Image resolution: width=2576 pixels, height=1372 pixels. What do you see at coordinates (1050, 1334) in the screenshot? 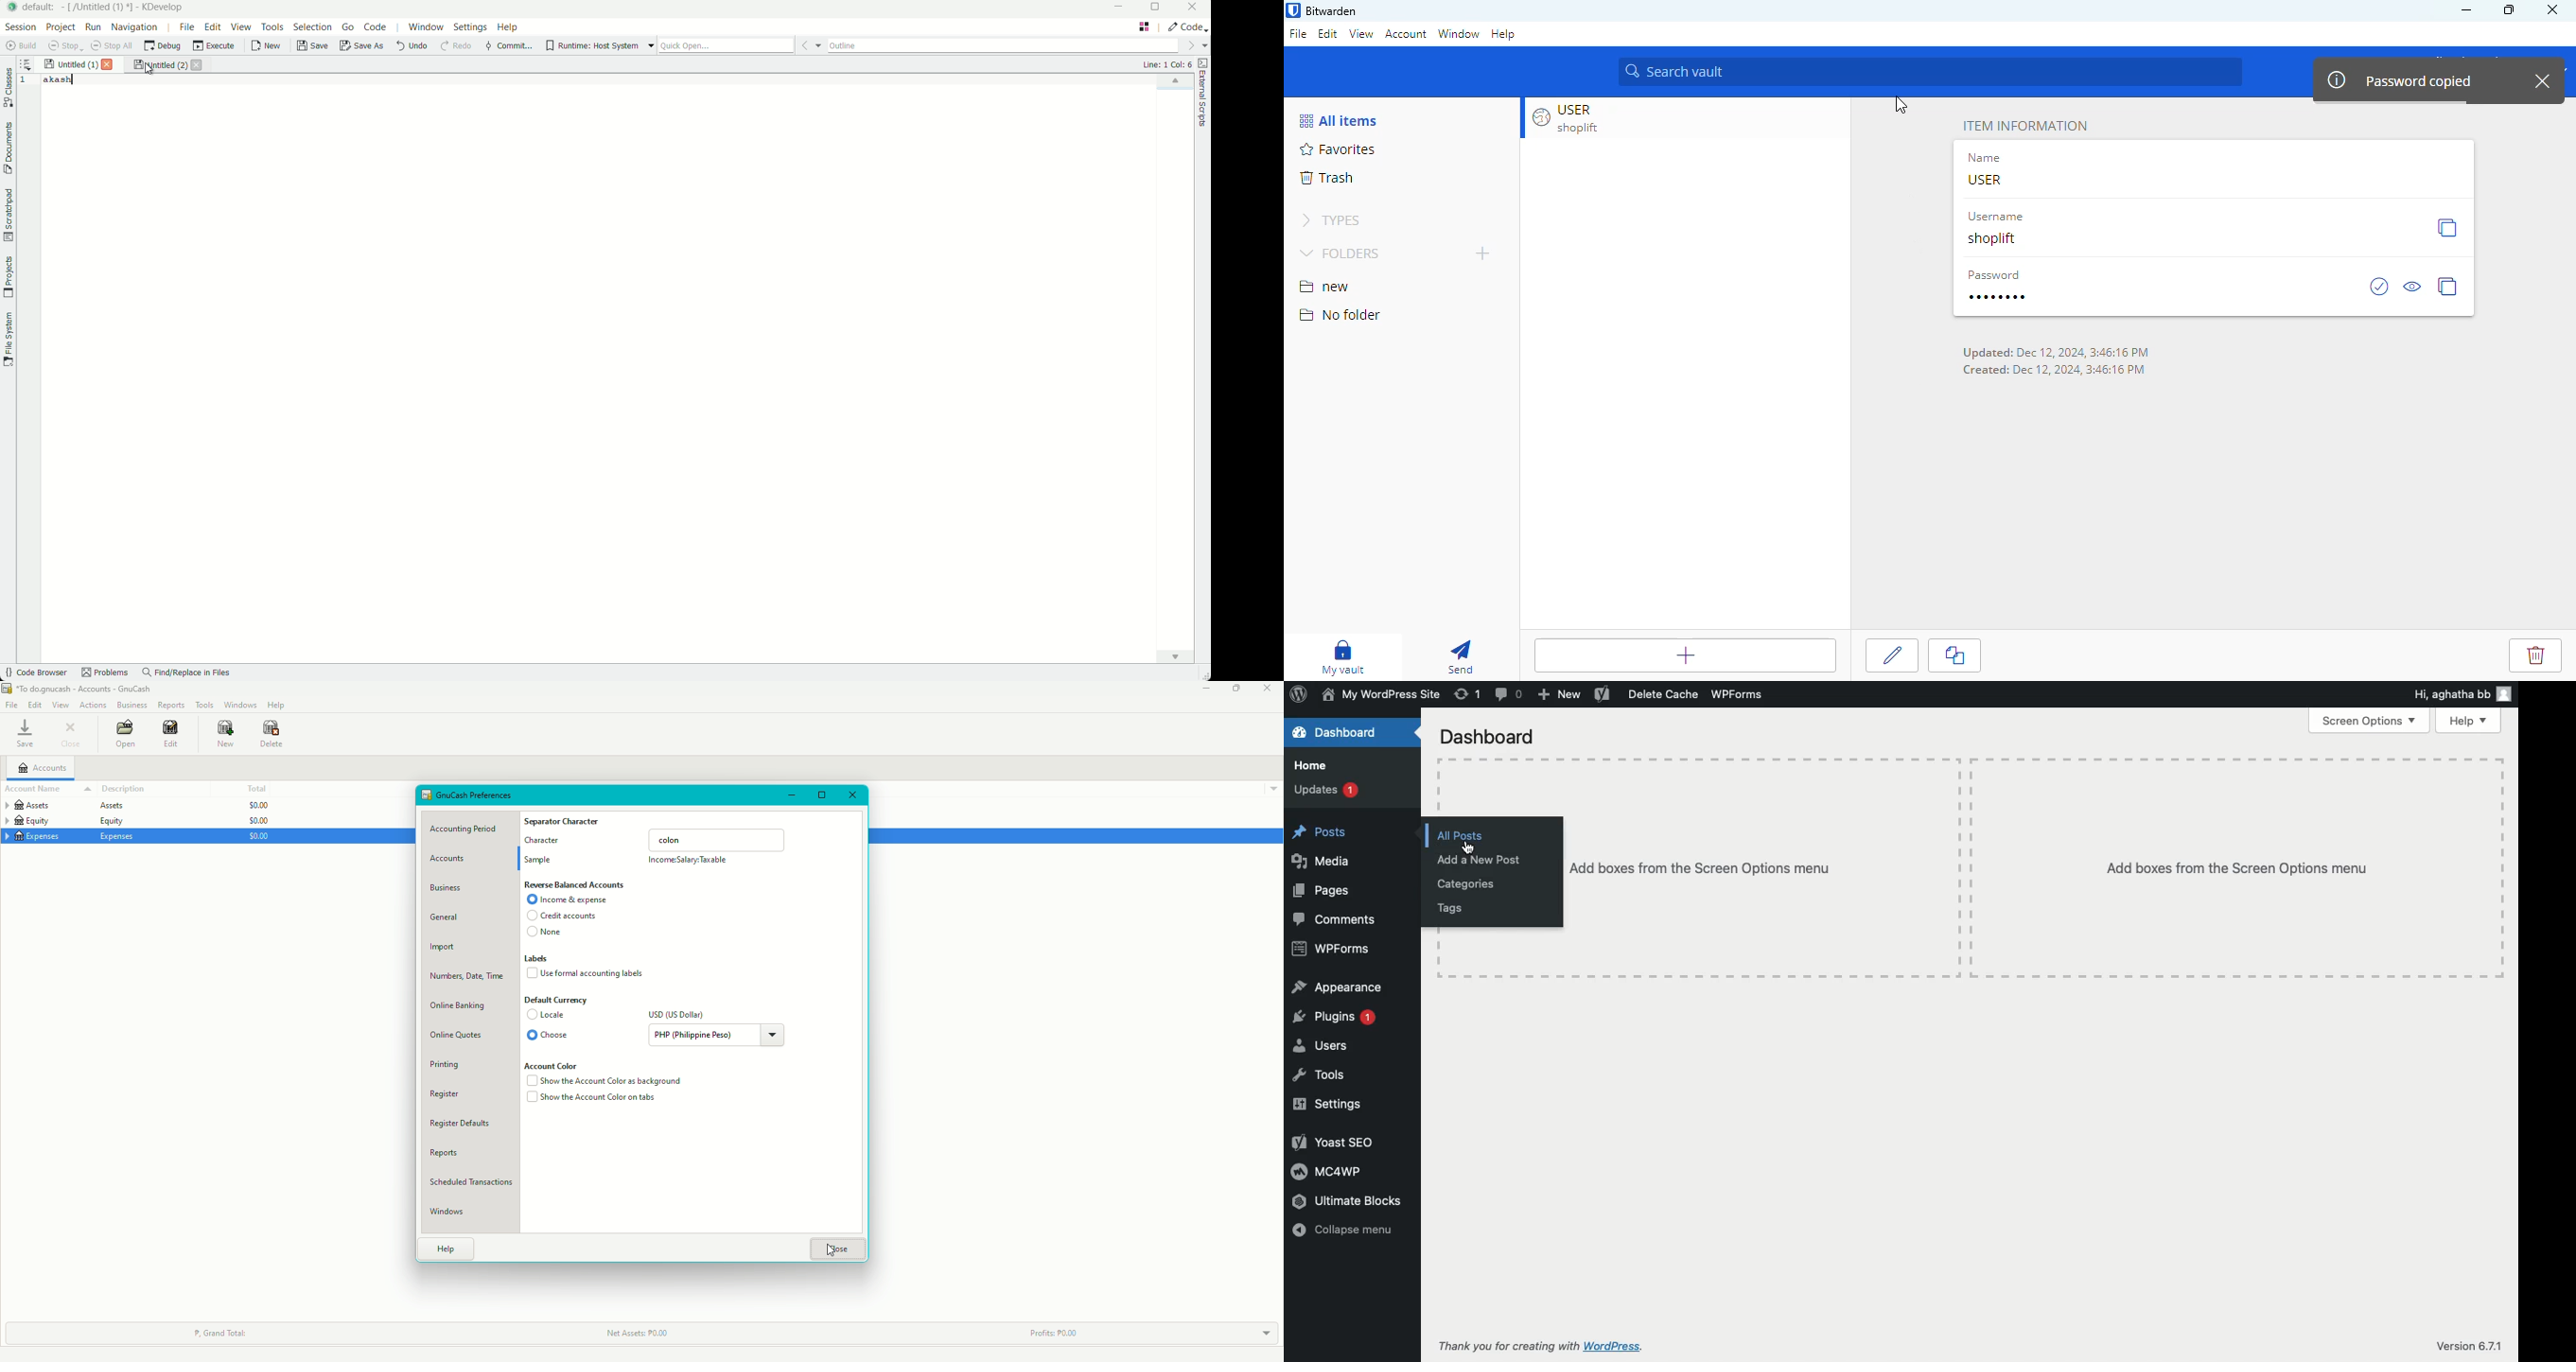
I see `Profits` at bounding box center [1050, 1334].